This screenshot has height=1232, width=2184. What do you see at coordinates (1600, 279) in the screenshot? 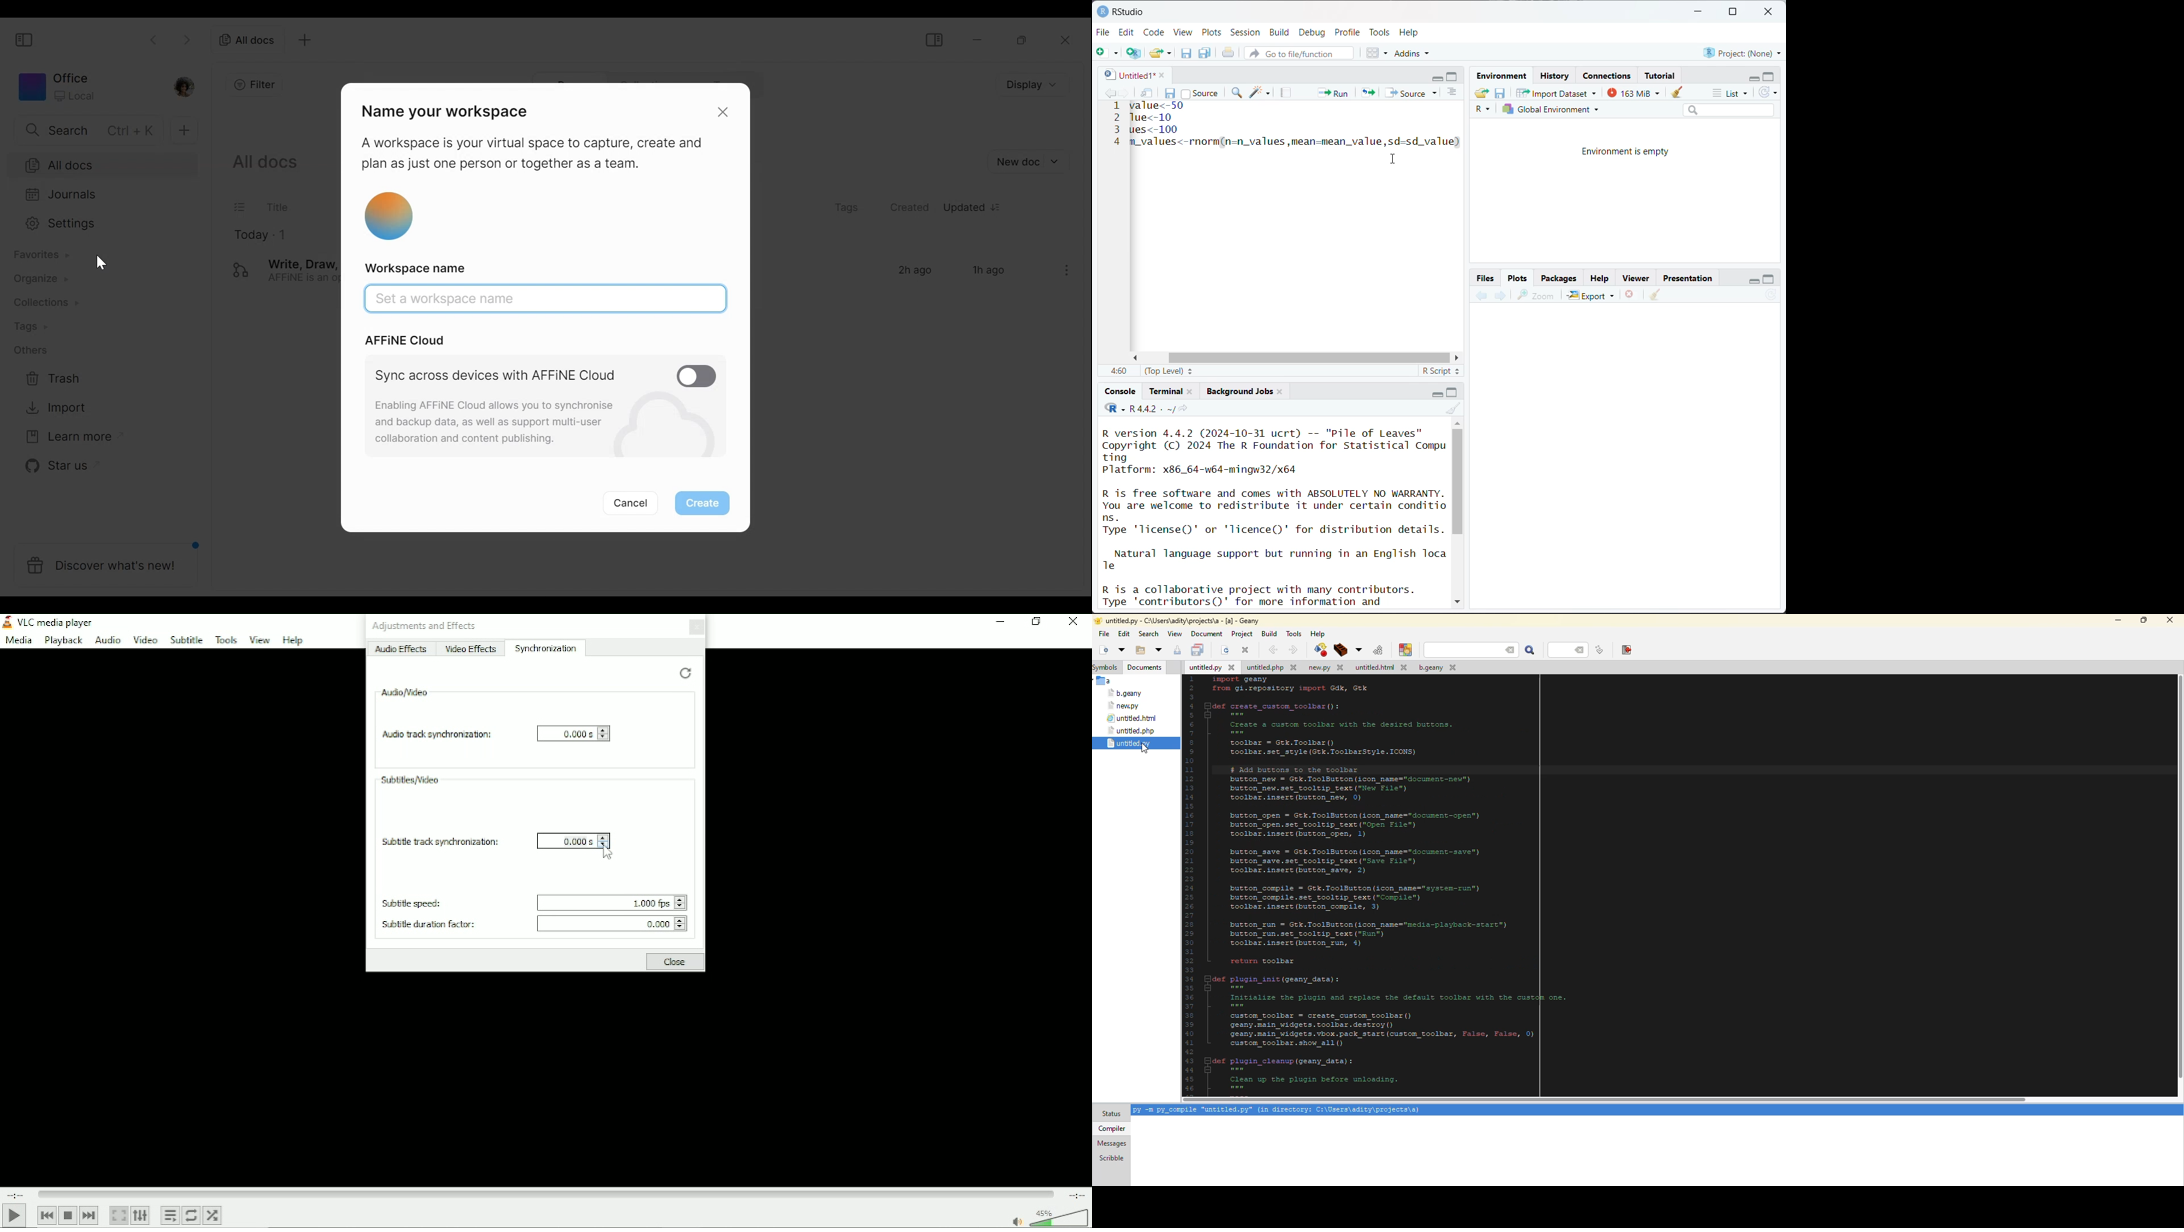
I see `Help` at bounding box center [1600, 279].